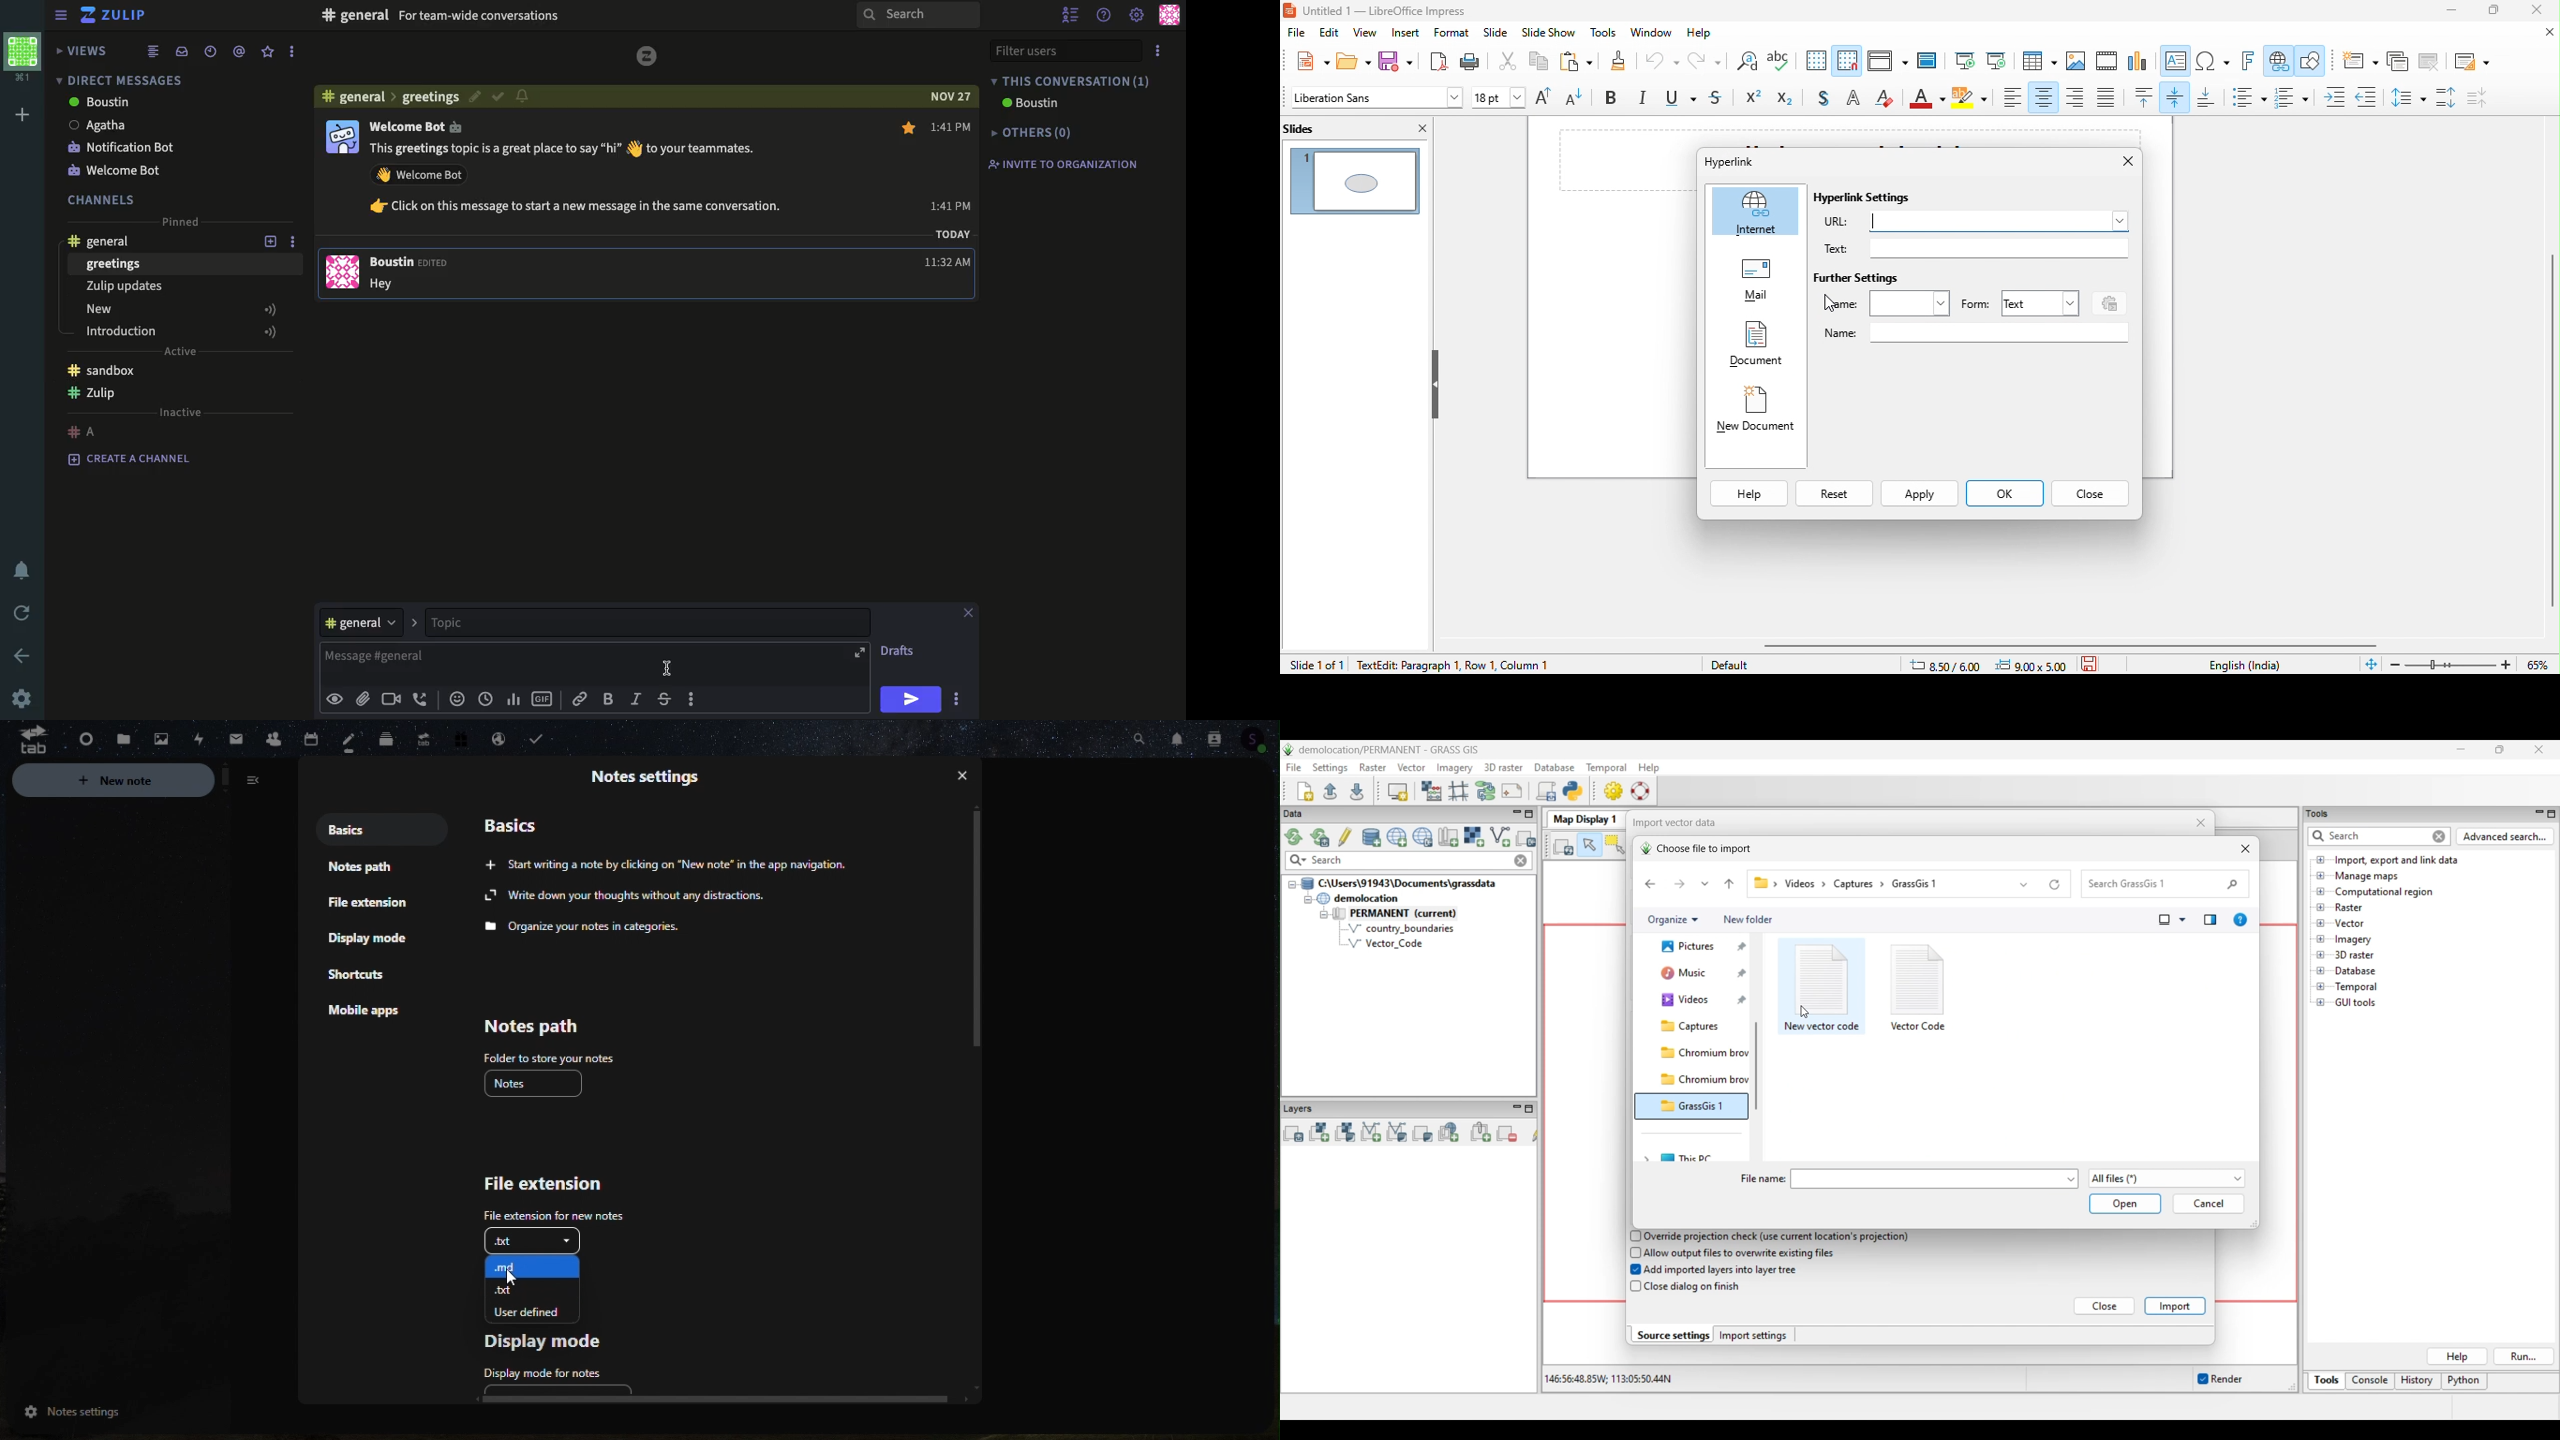 This screenshot has height=1456, width=2576. I want to click on strikethrough , so click(665, 699).